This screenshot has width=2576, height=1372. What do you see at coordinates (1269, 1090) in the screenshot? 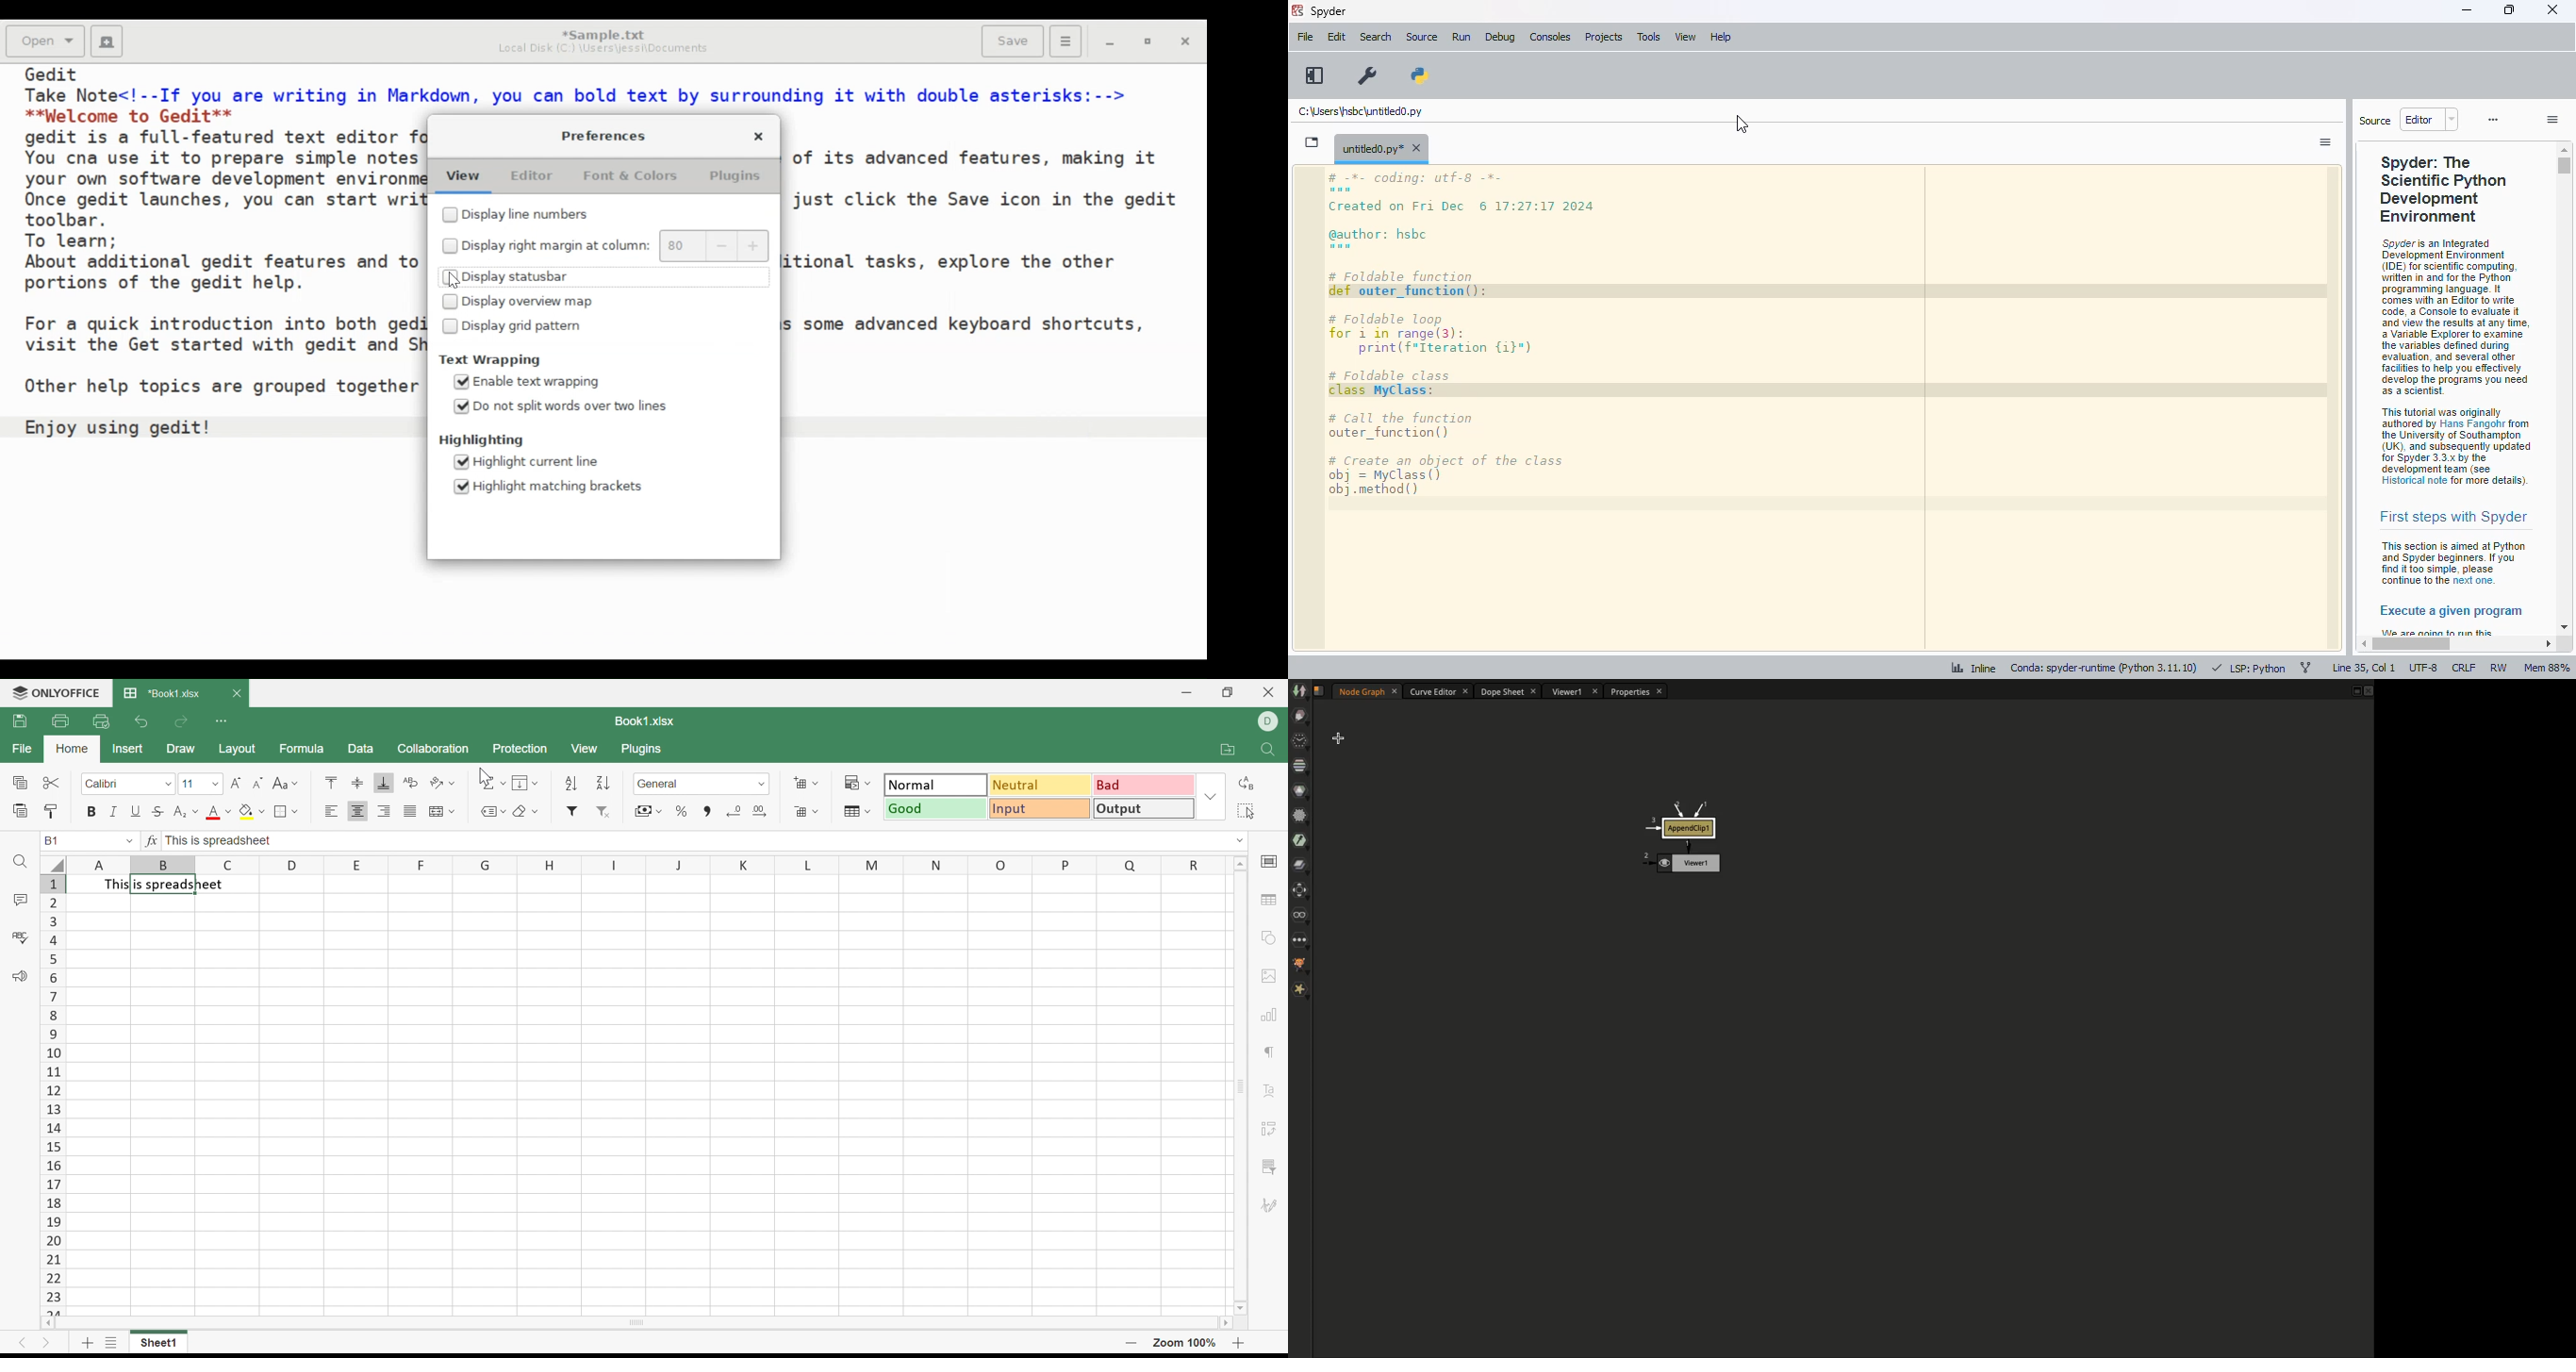
I see `Text Art settings` at bounding box center [1269, 1090].